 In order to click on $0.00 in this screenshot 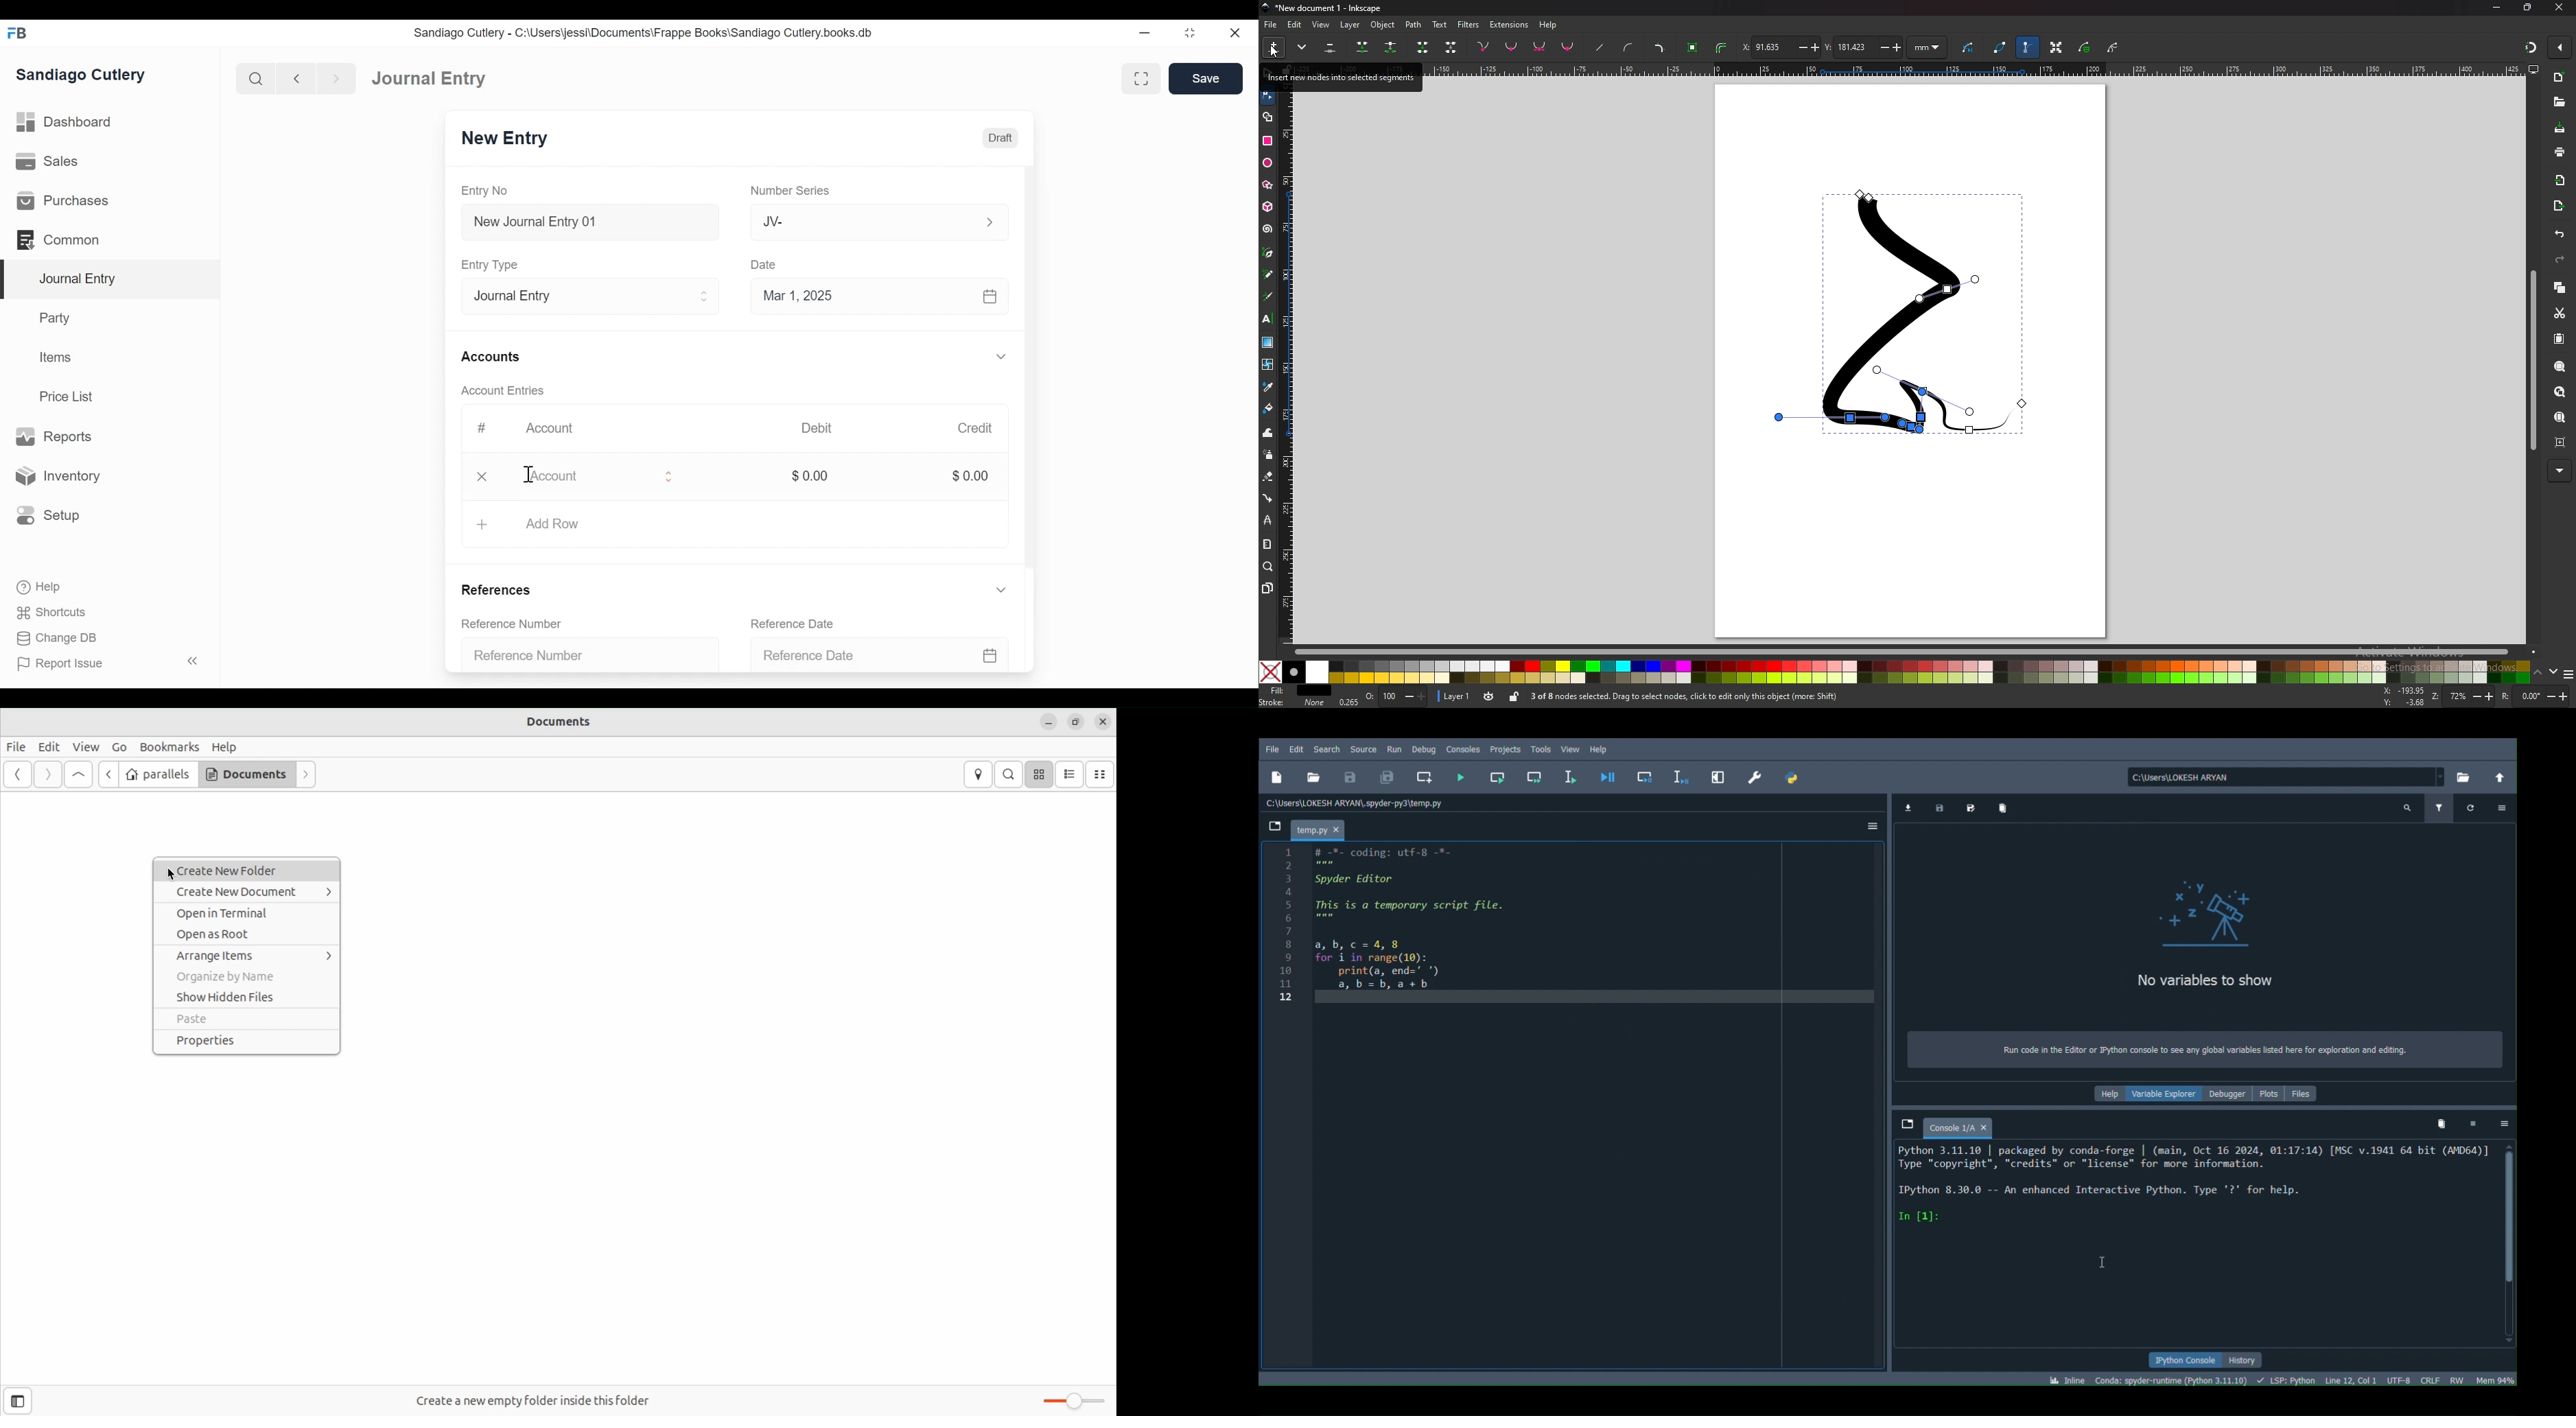, I will do `click(970, 476)`.